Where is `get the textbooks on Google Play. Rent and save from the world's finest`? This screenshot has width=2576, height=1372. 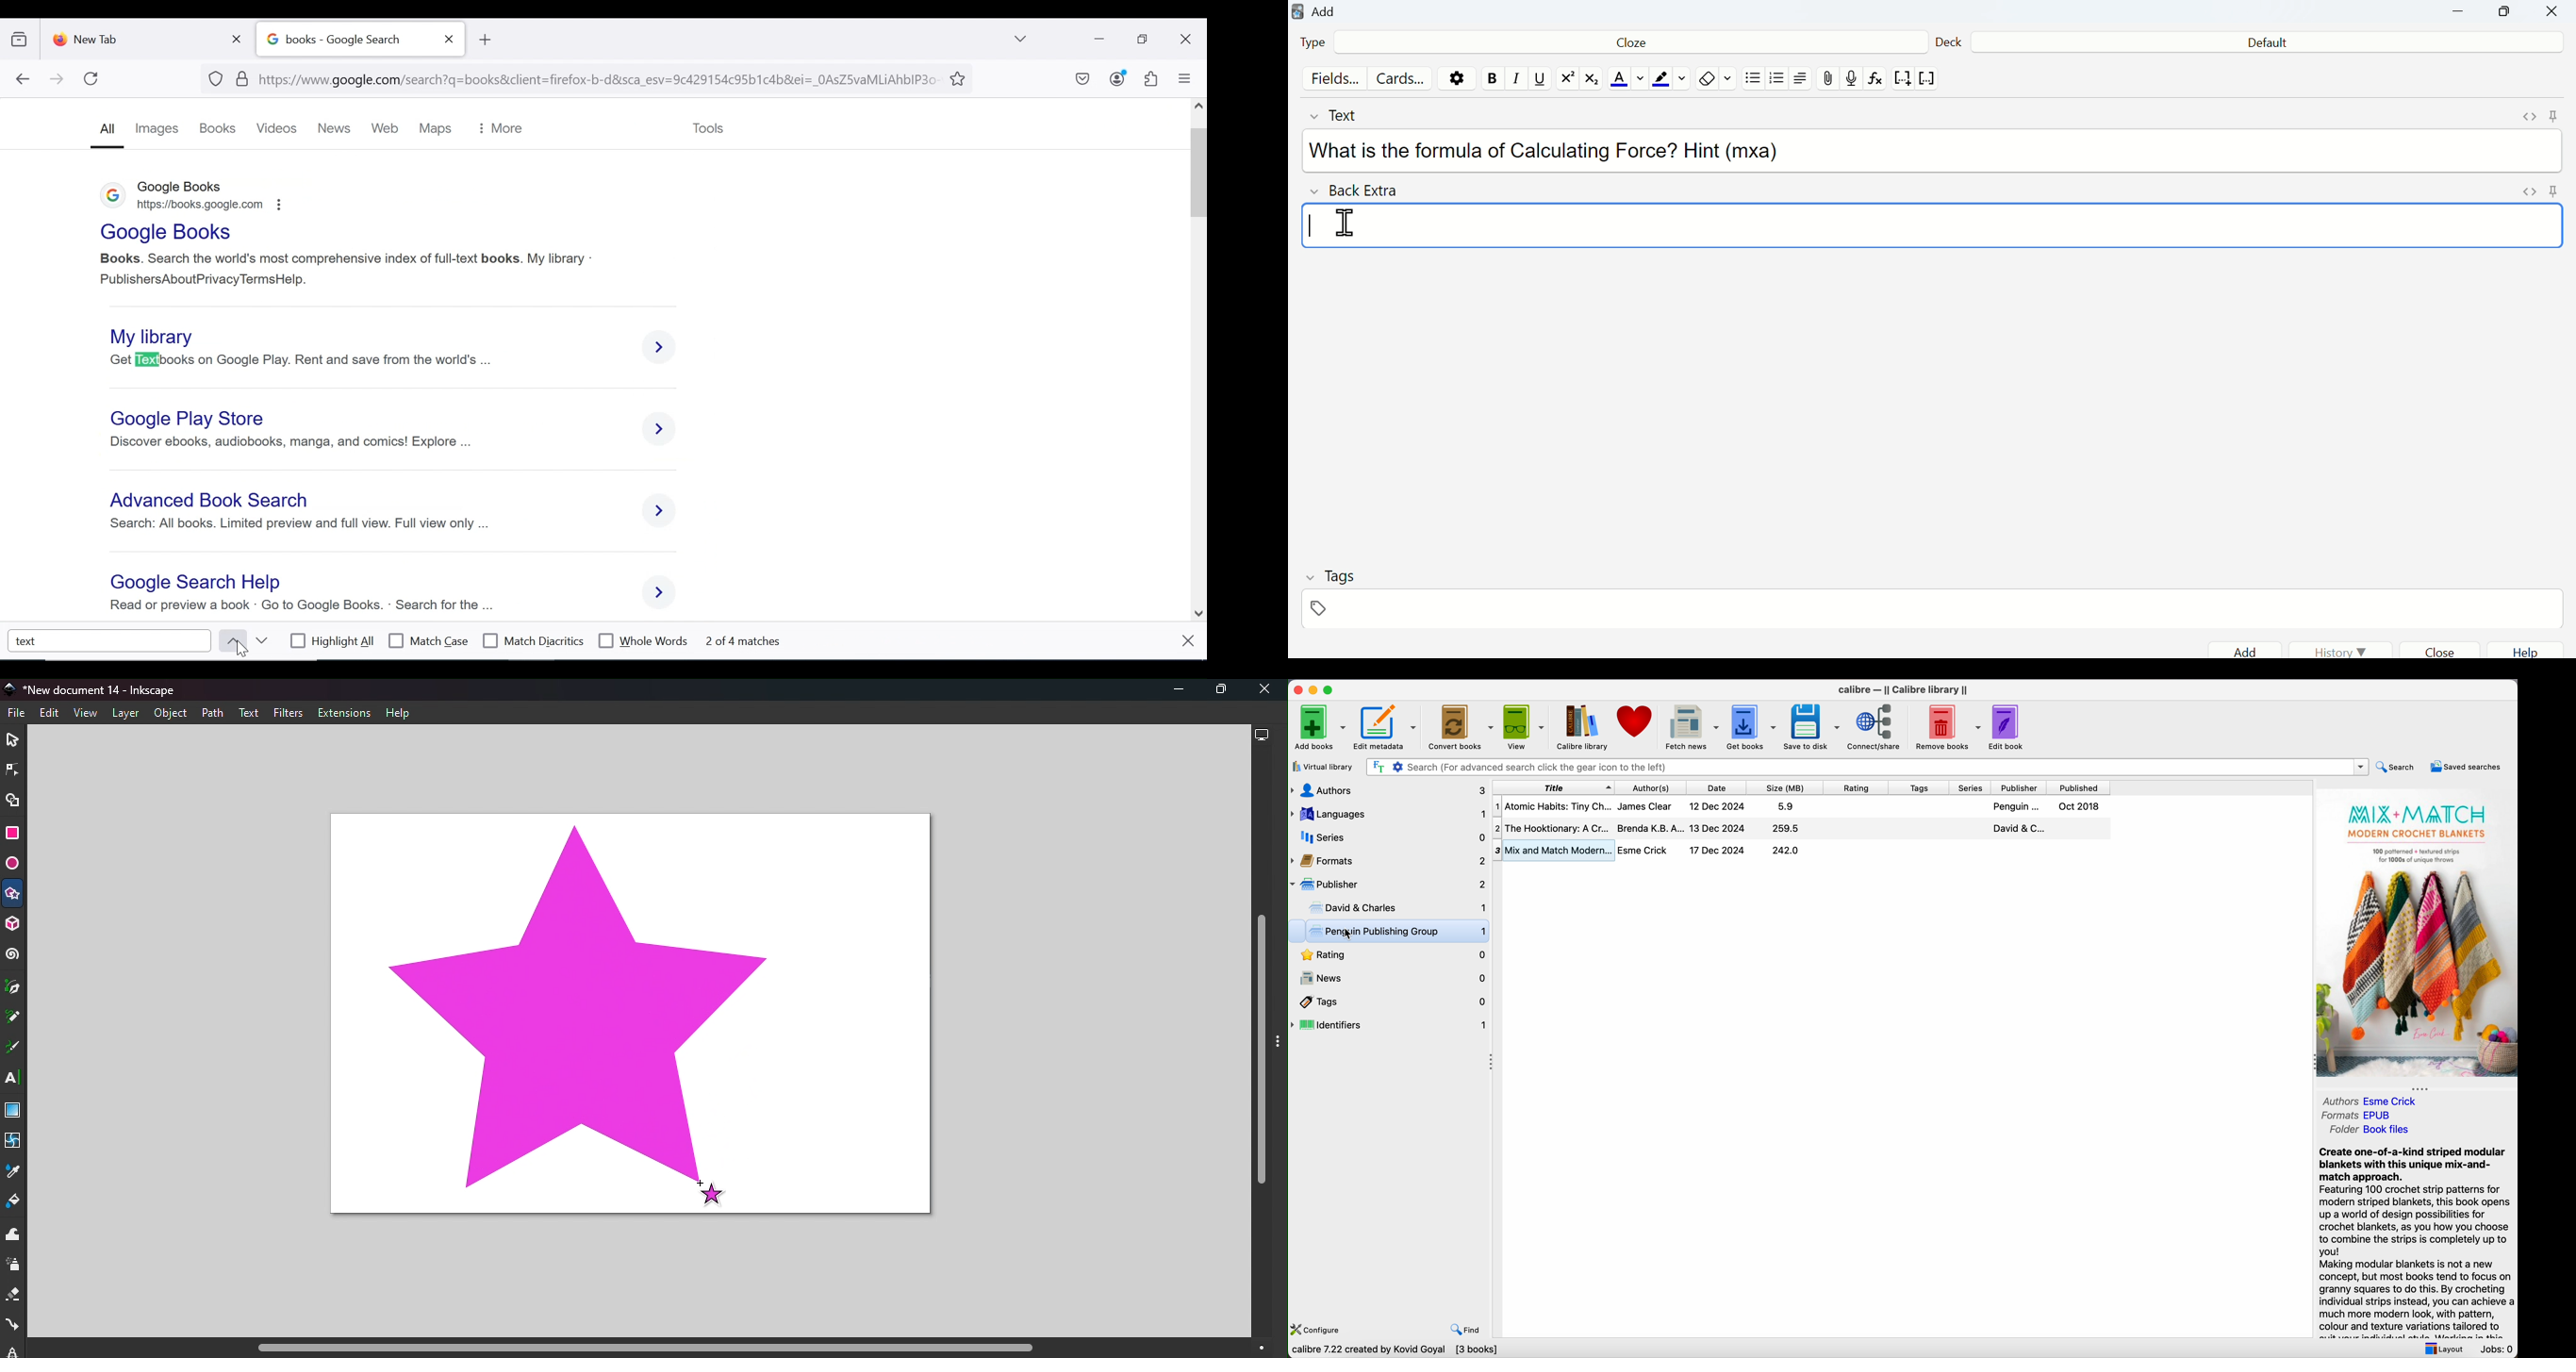 get the textbooks on Google Play. Rent and save from the world's finest is located at coordinates (309, 360).